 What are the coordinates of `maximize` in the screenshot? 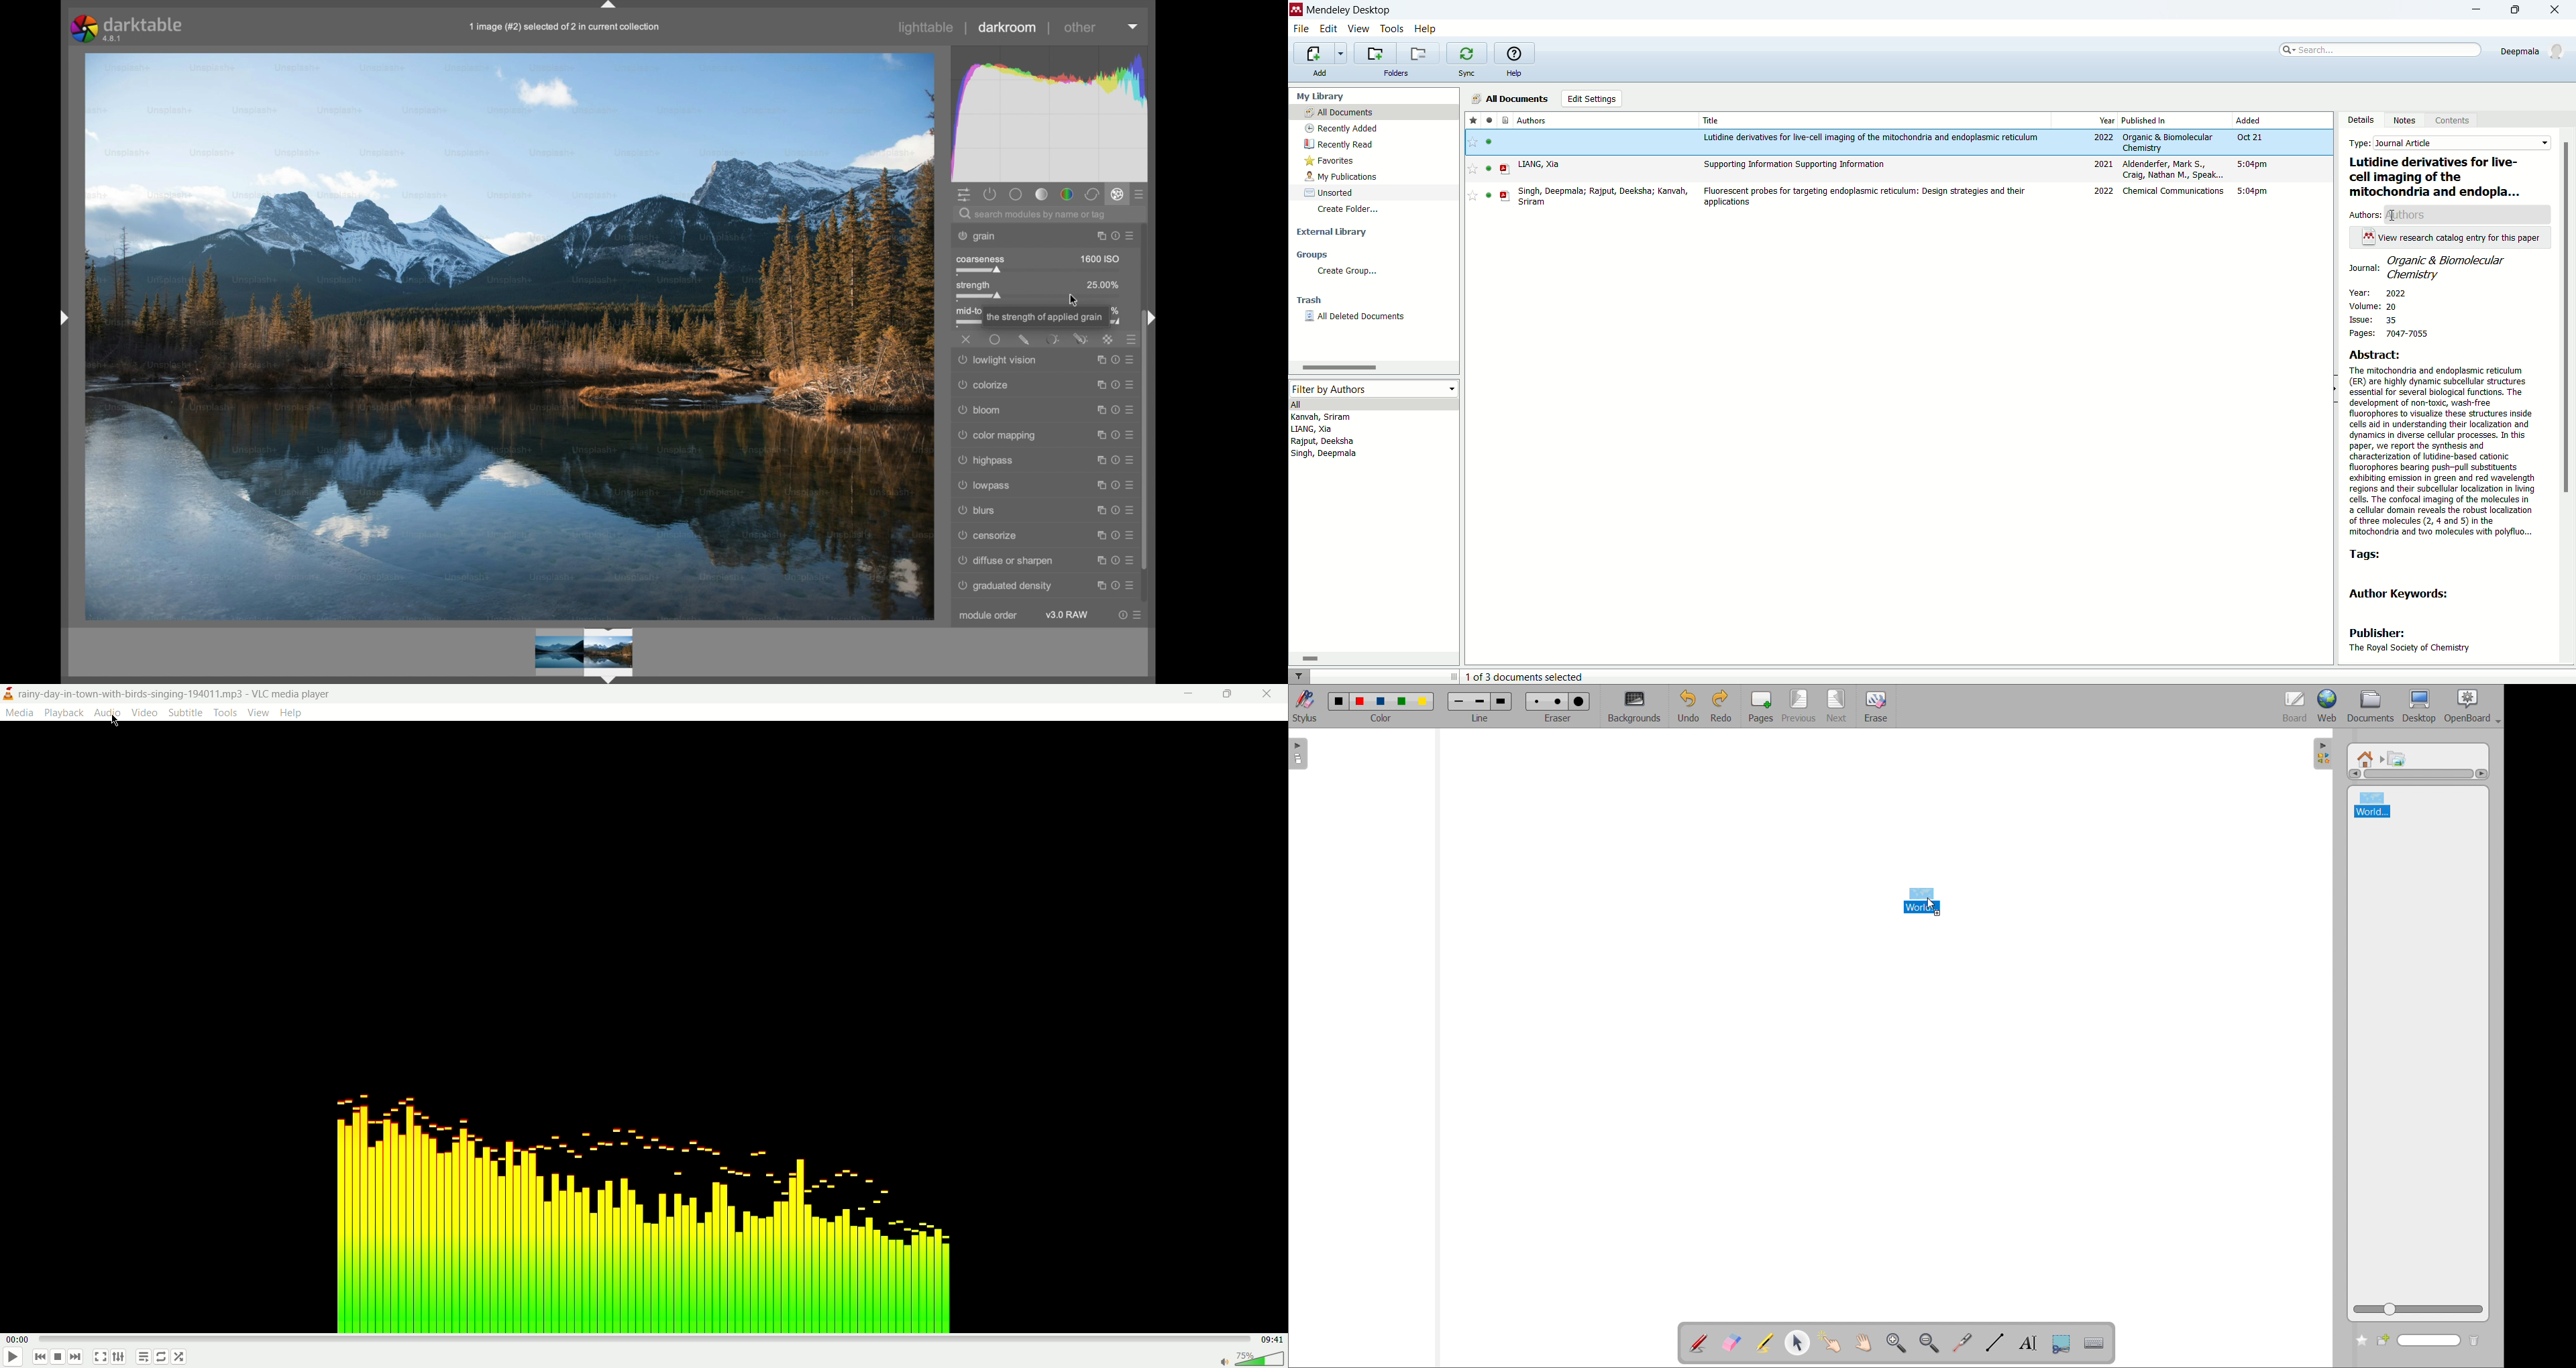 It's located at (1230, 695).